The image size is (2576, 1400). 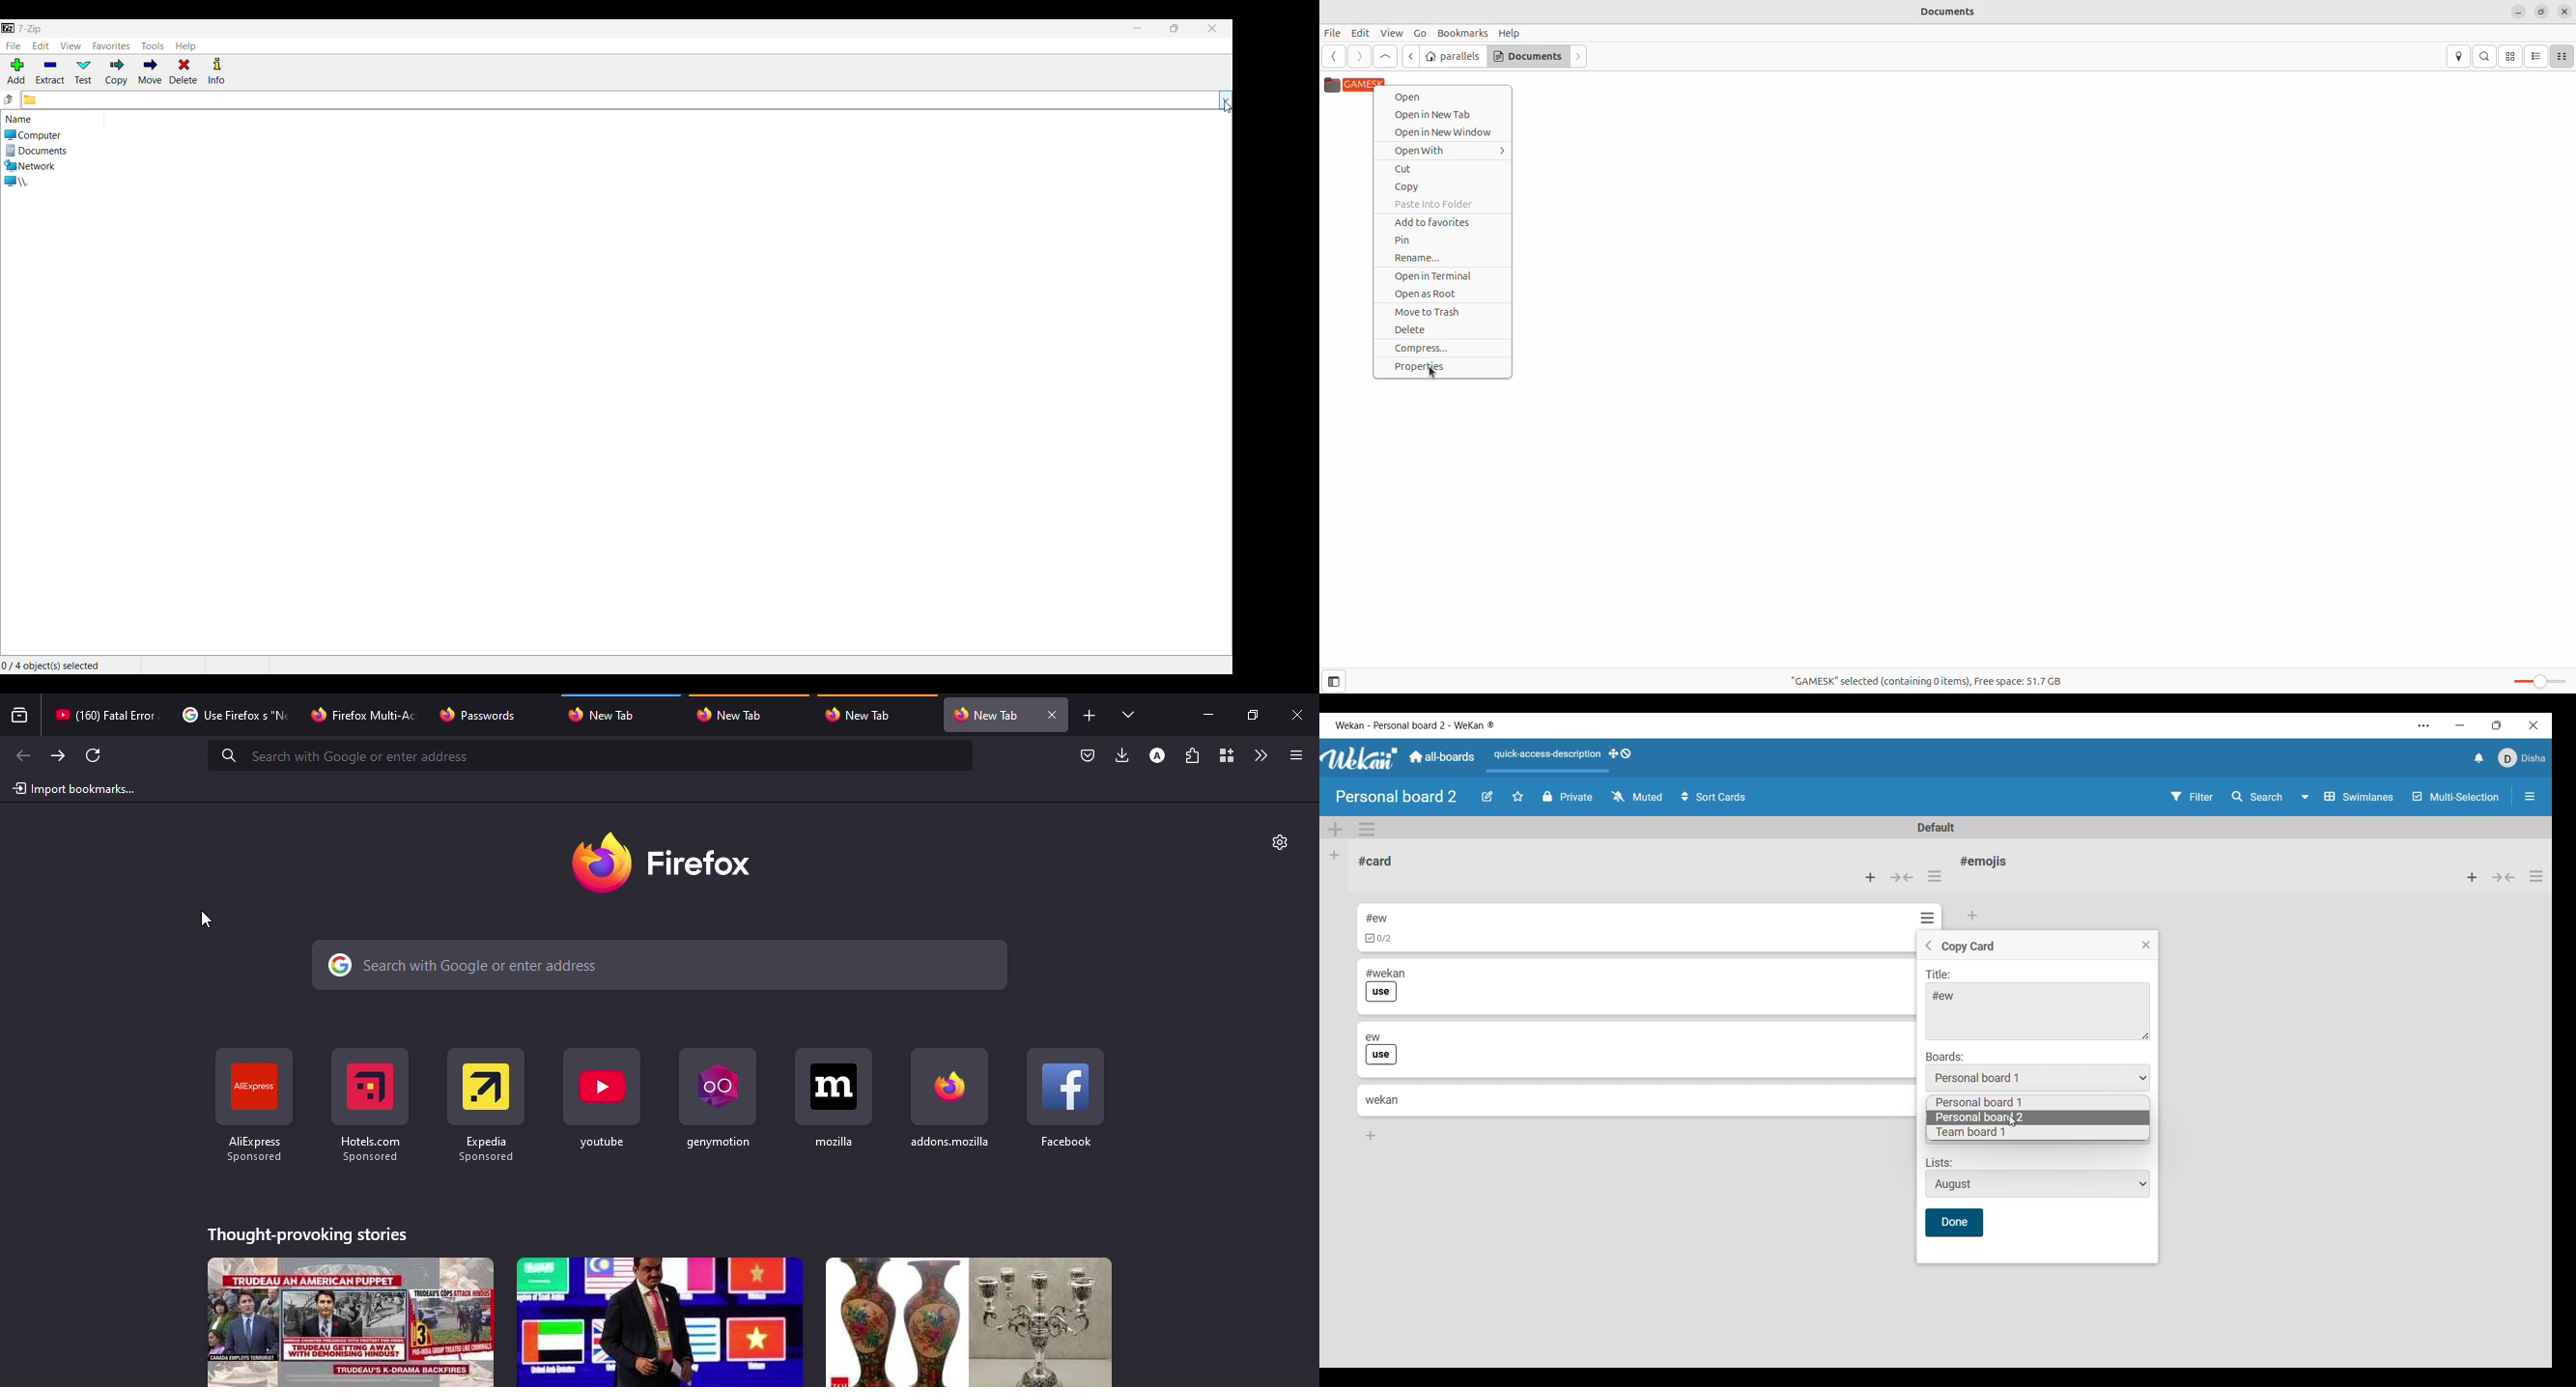 I want to click on Swimlane actions, so click(x=1367, y=830).